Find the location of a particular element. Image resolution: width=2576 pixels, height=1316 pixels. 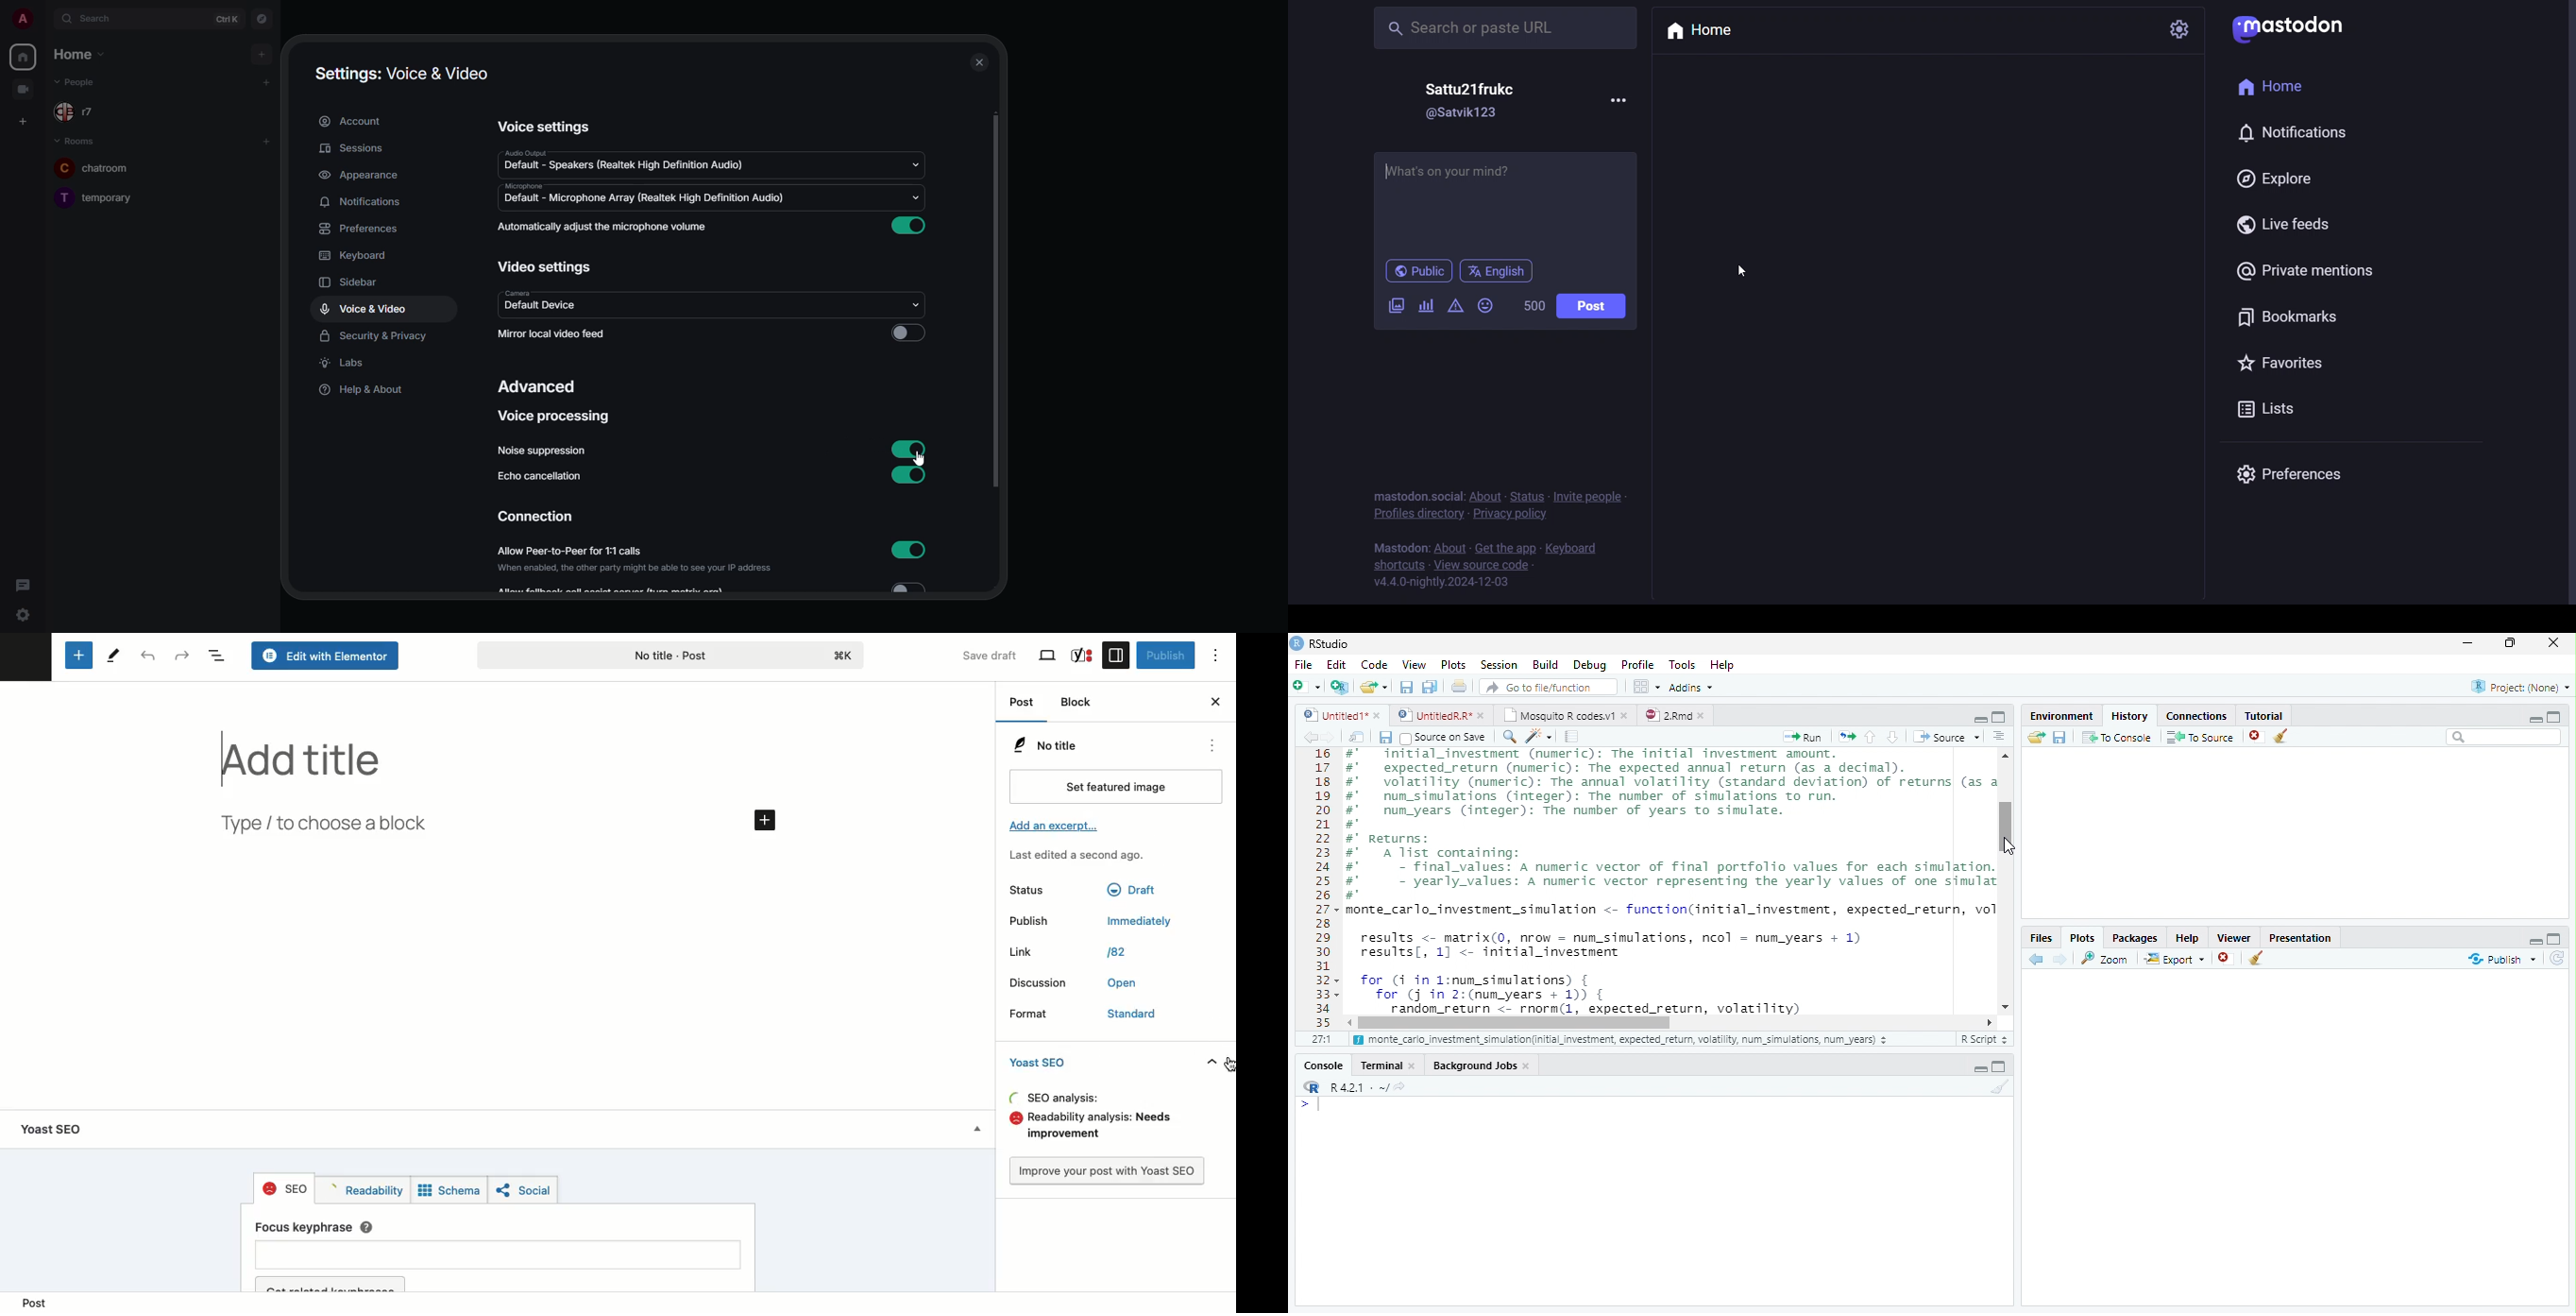

microphone is located at coordinates (526, 187).